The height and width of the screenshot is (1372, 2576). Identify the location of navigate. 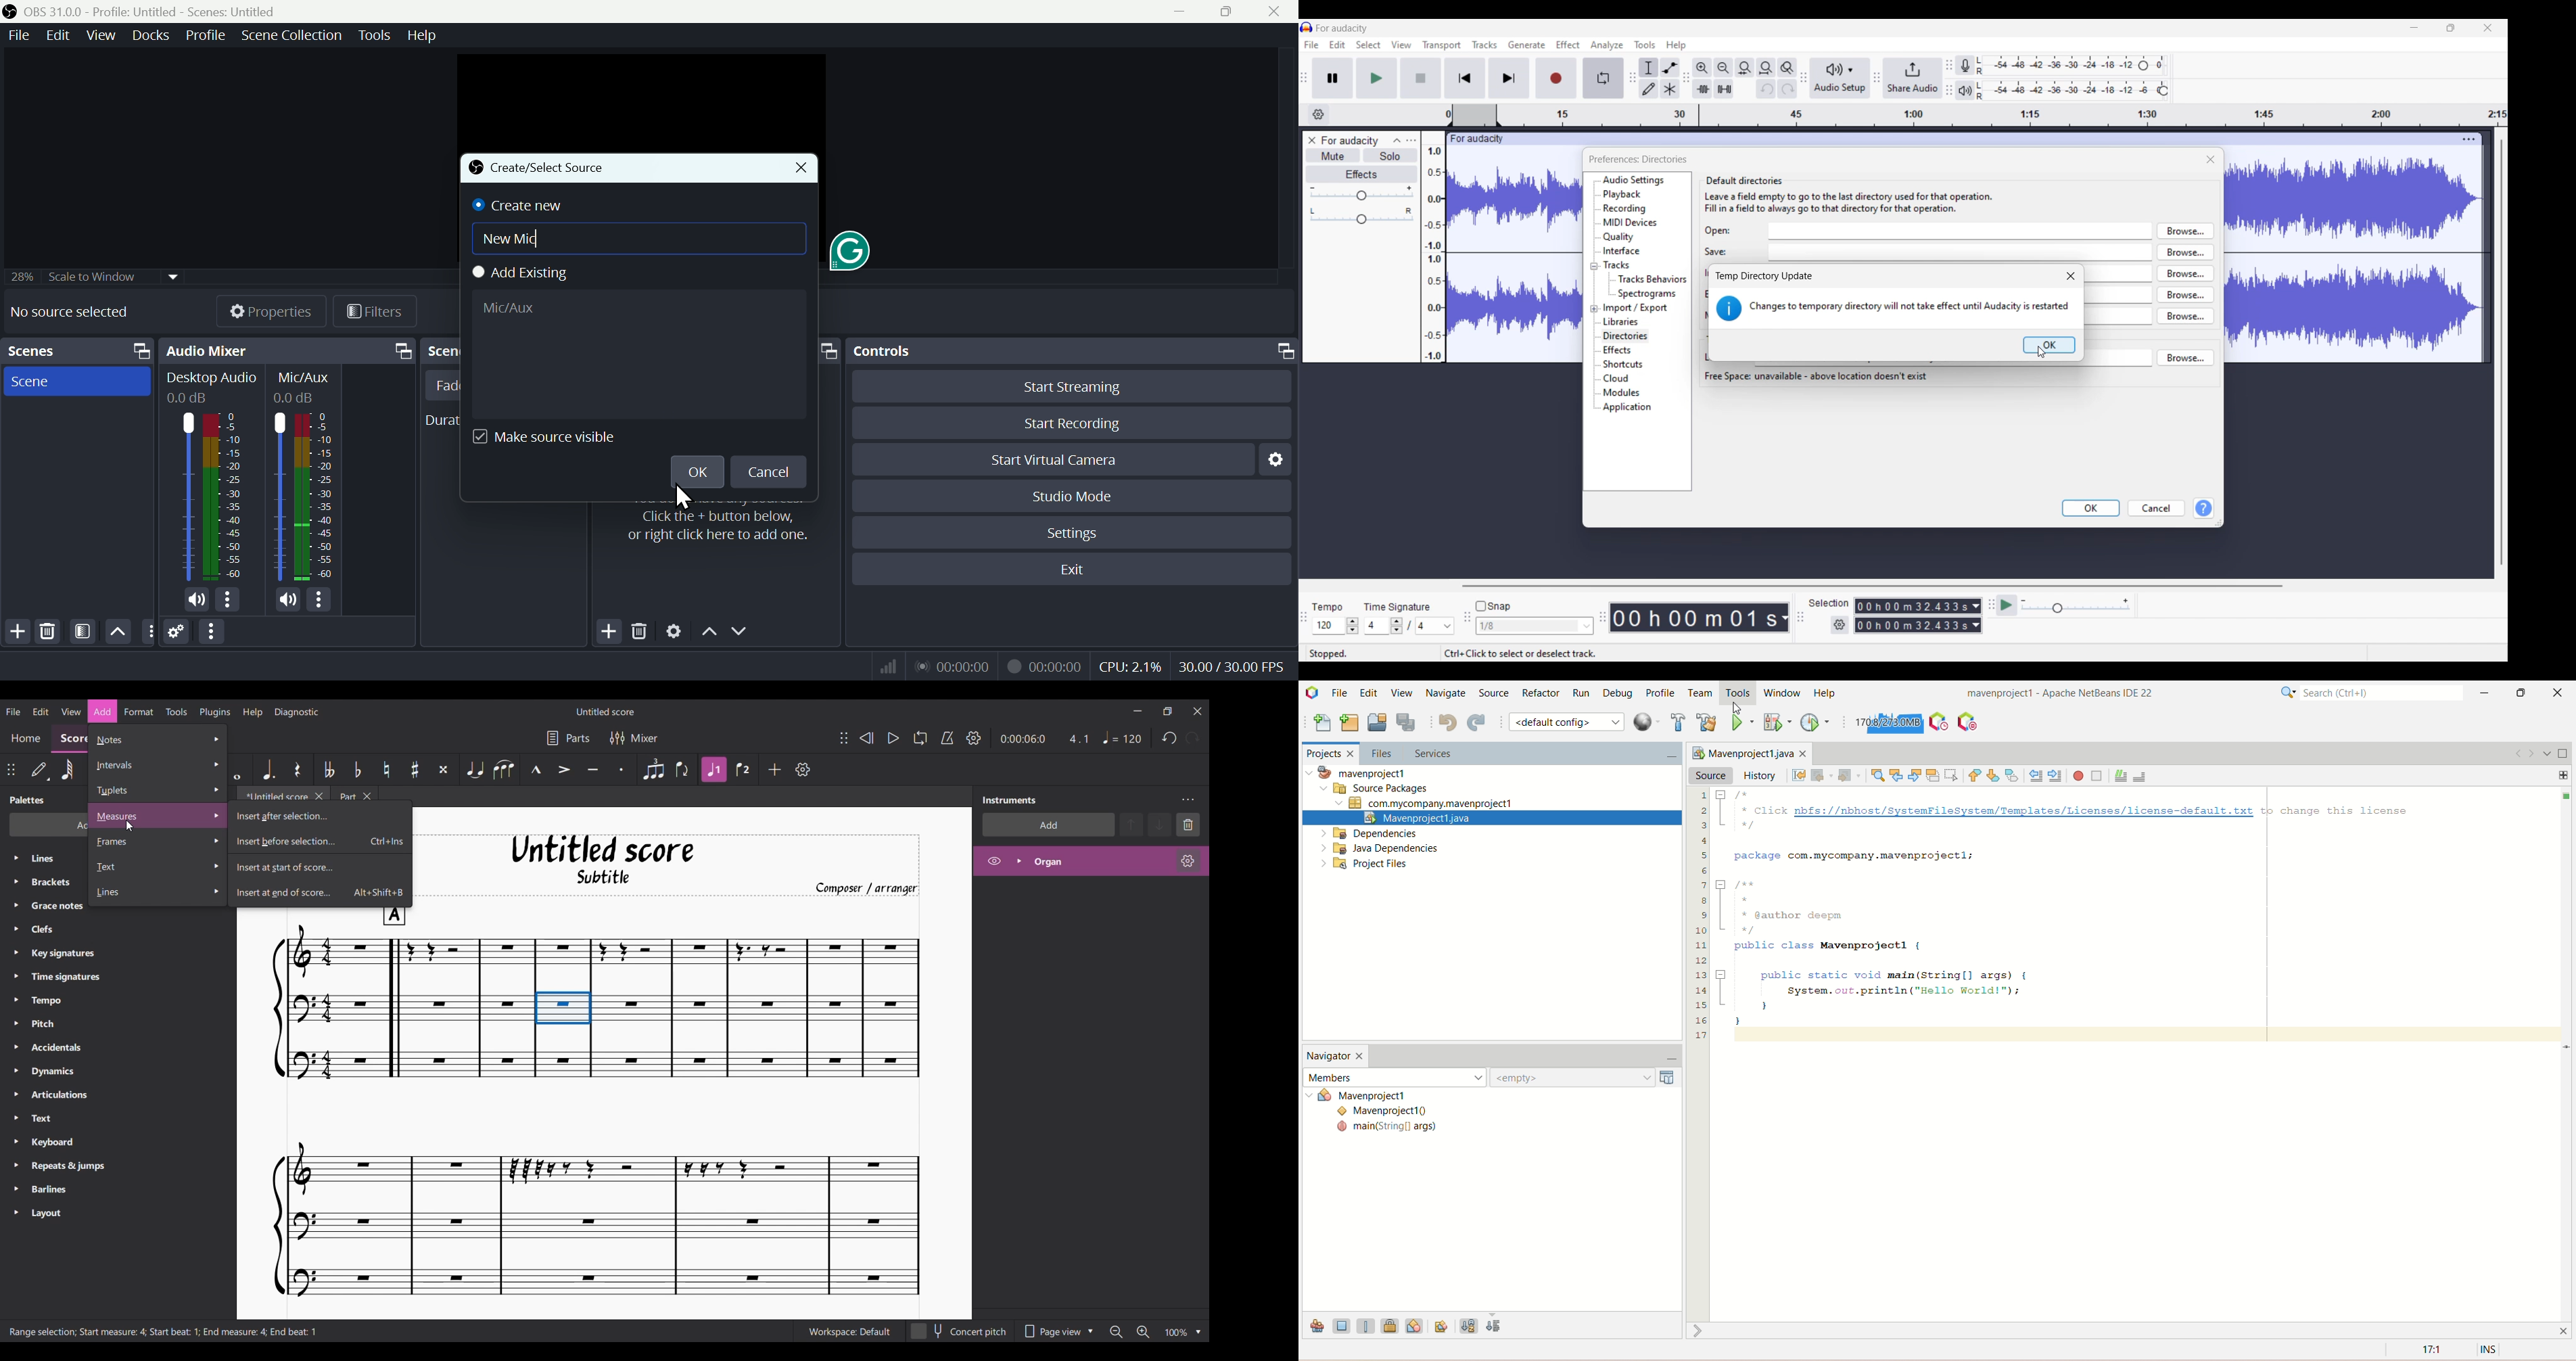
(1445, 694).